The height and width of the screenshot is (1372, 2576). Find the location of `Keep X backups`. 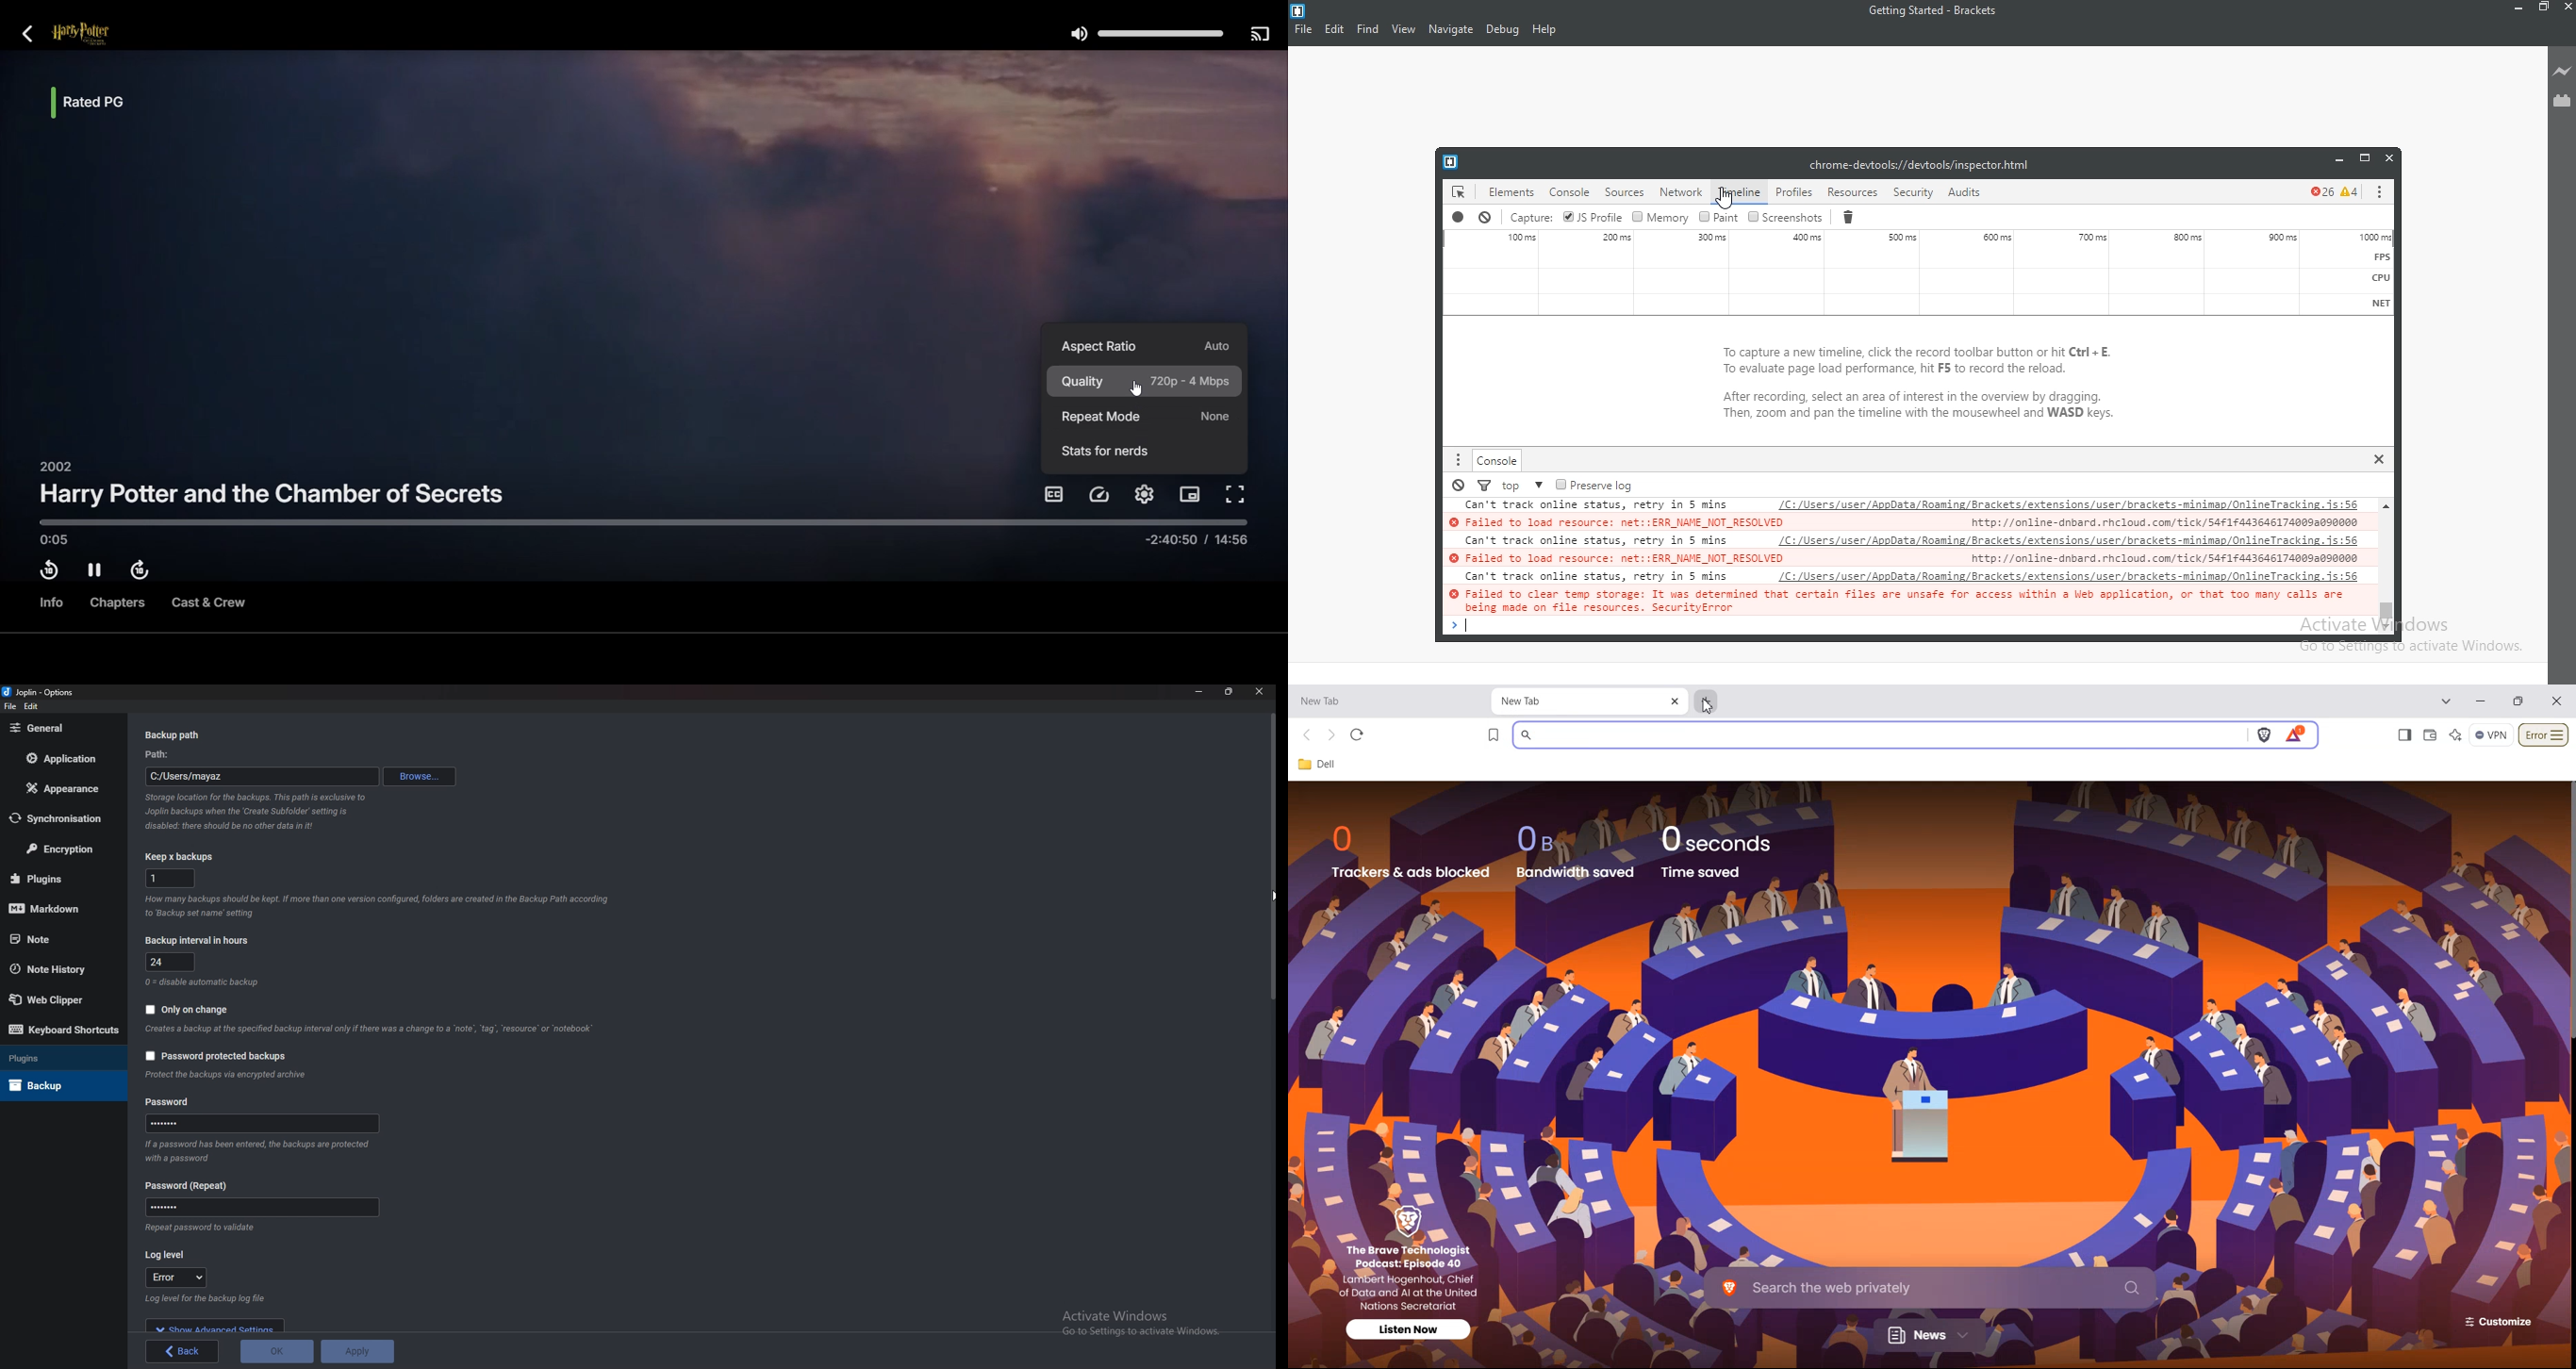

Keep X backups is located at coordinates (181, 857).